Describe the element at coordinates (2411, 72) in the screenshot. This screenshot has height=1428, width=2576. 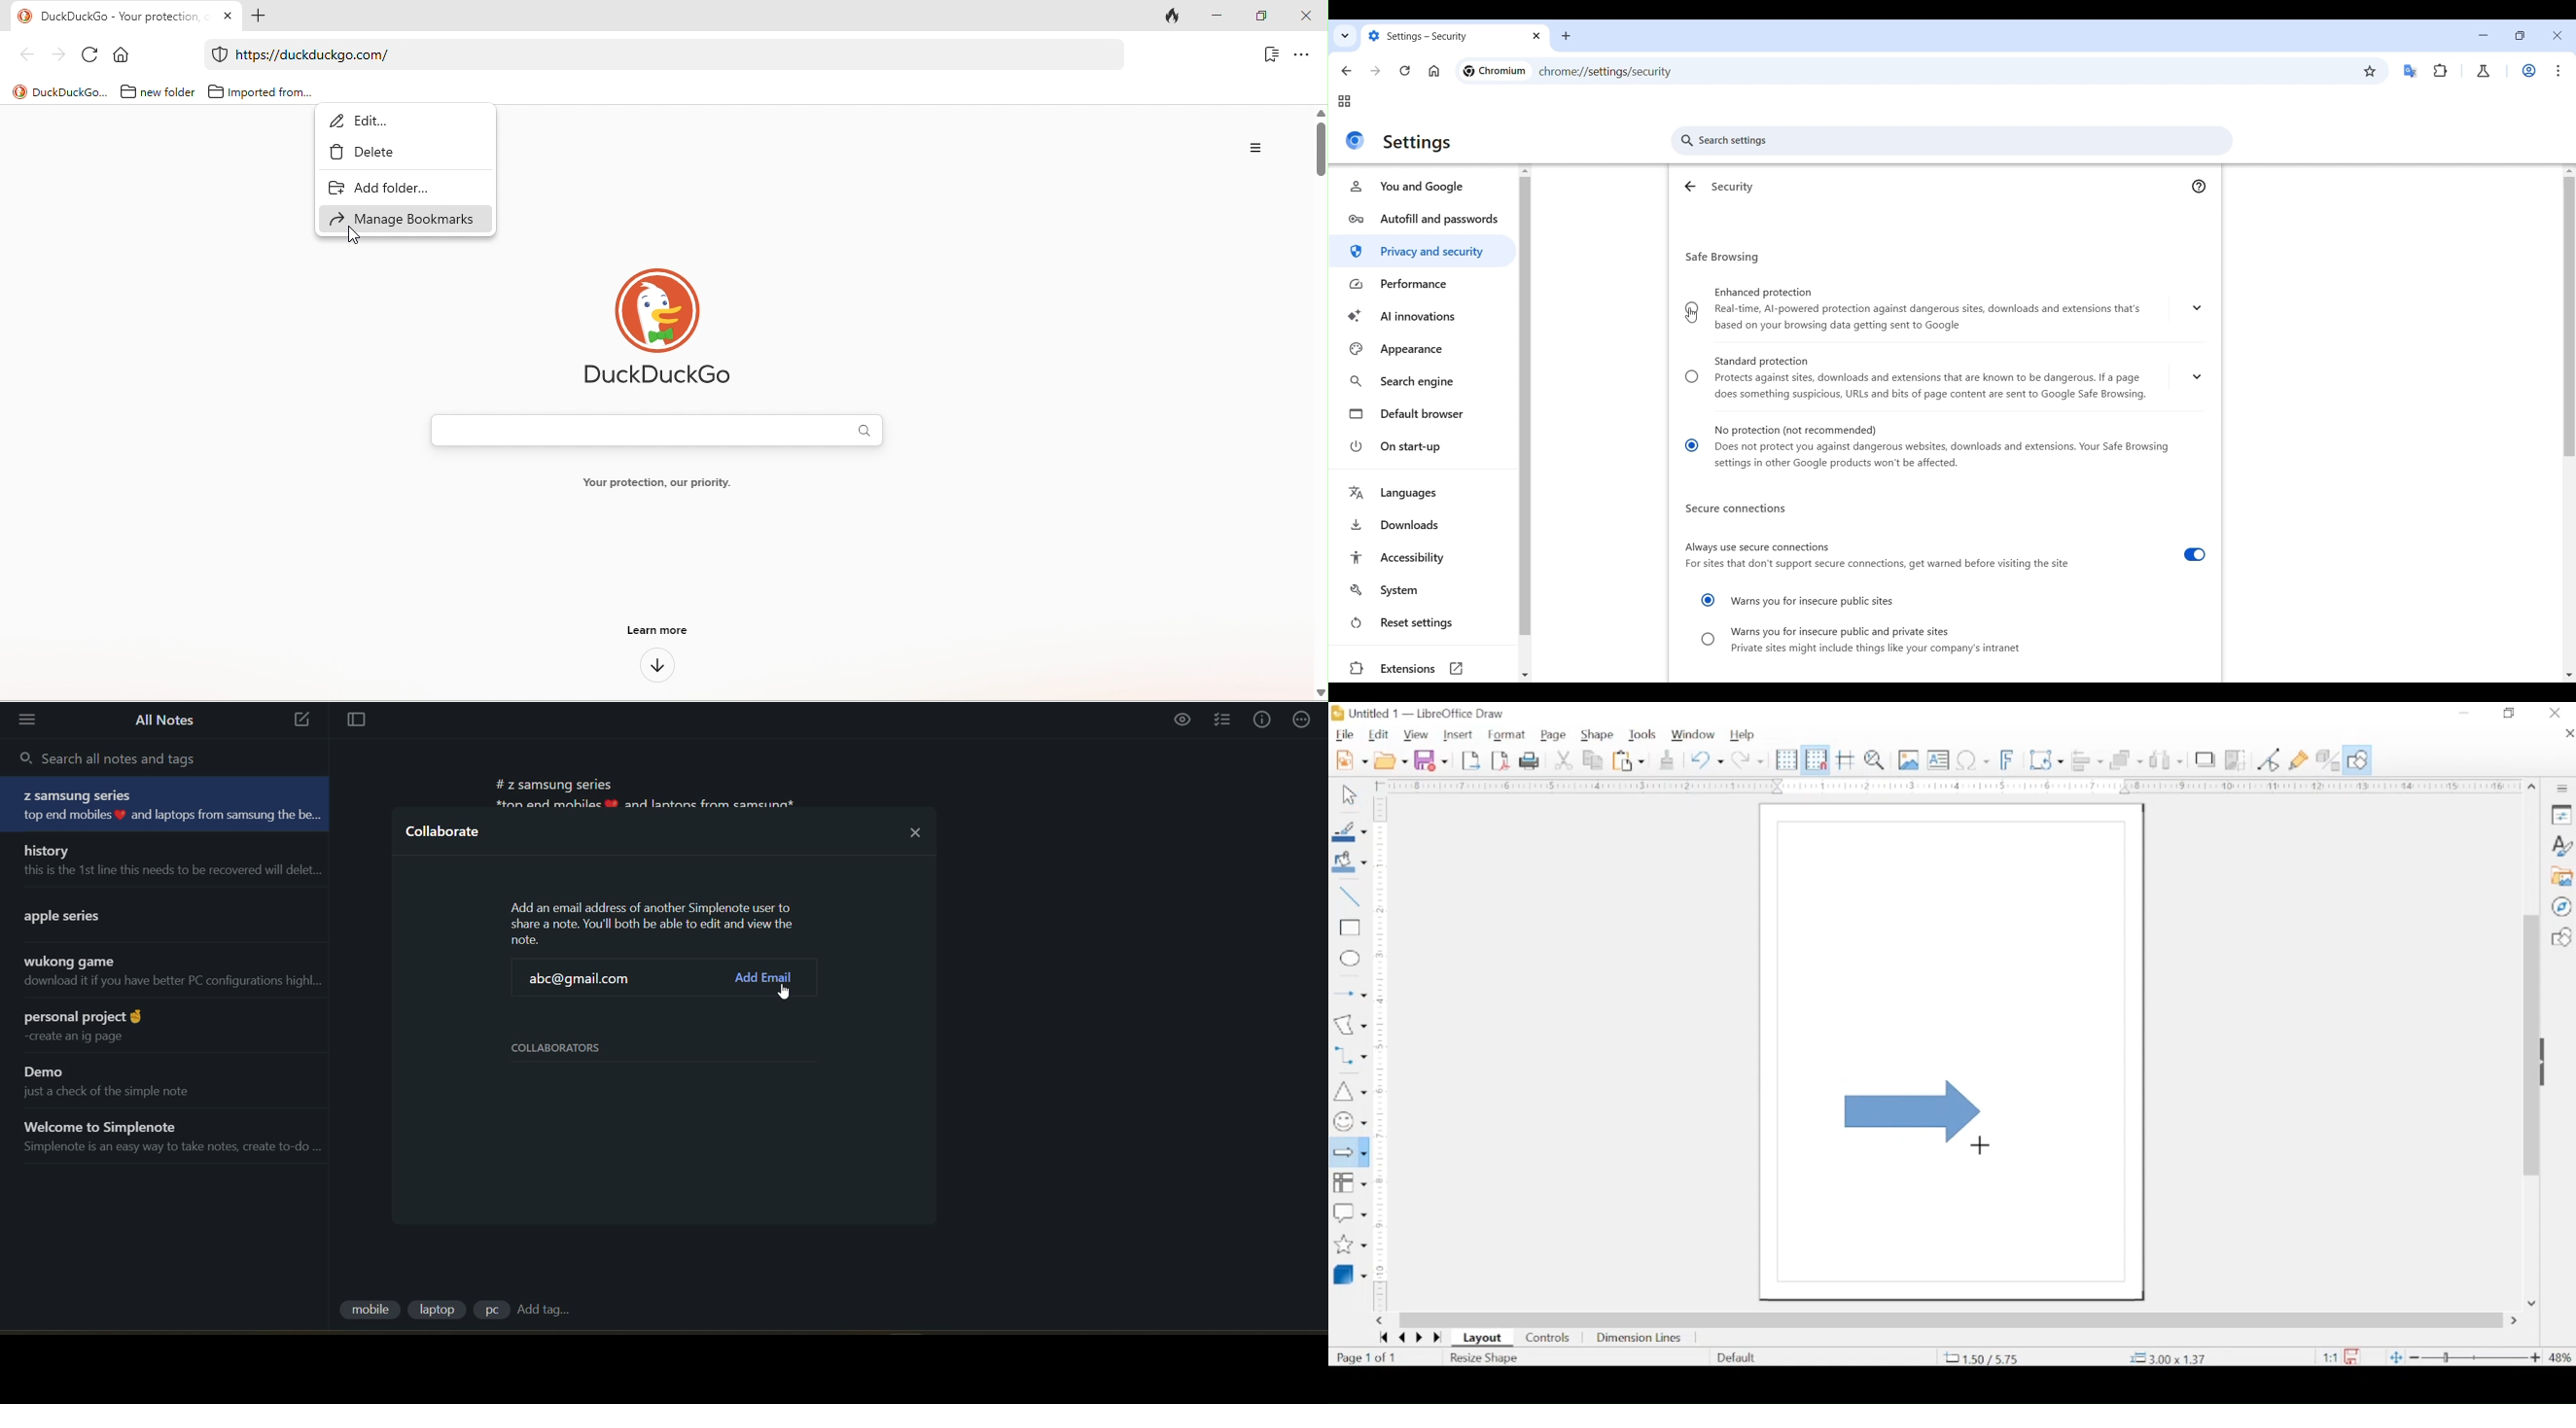
I see `Google translator extension` at that location.